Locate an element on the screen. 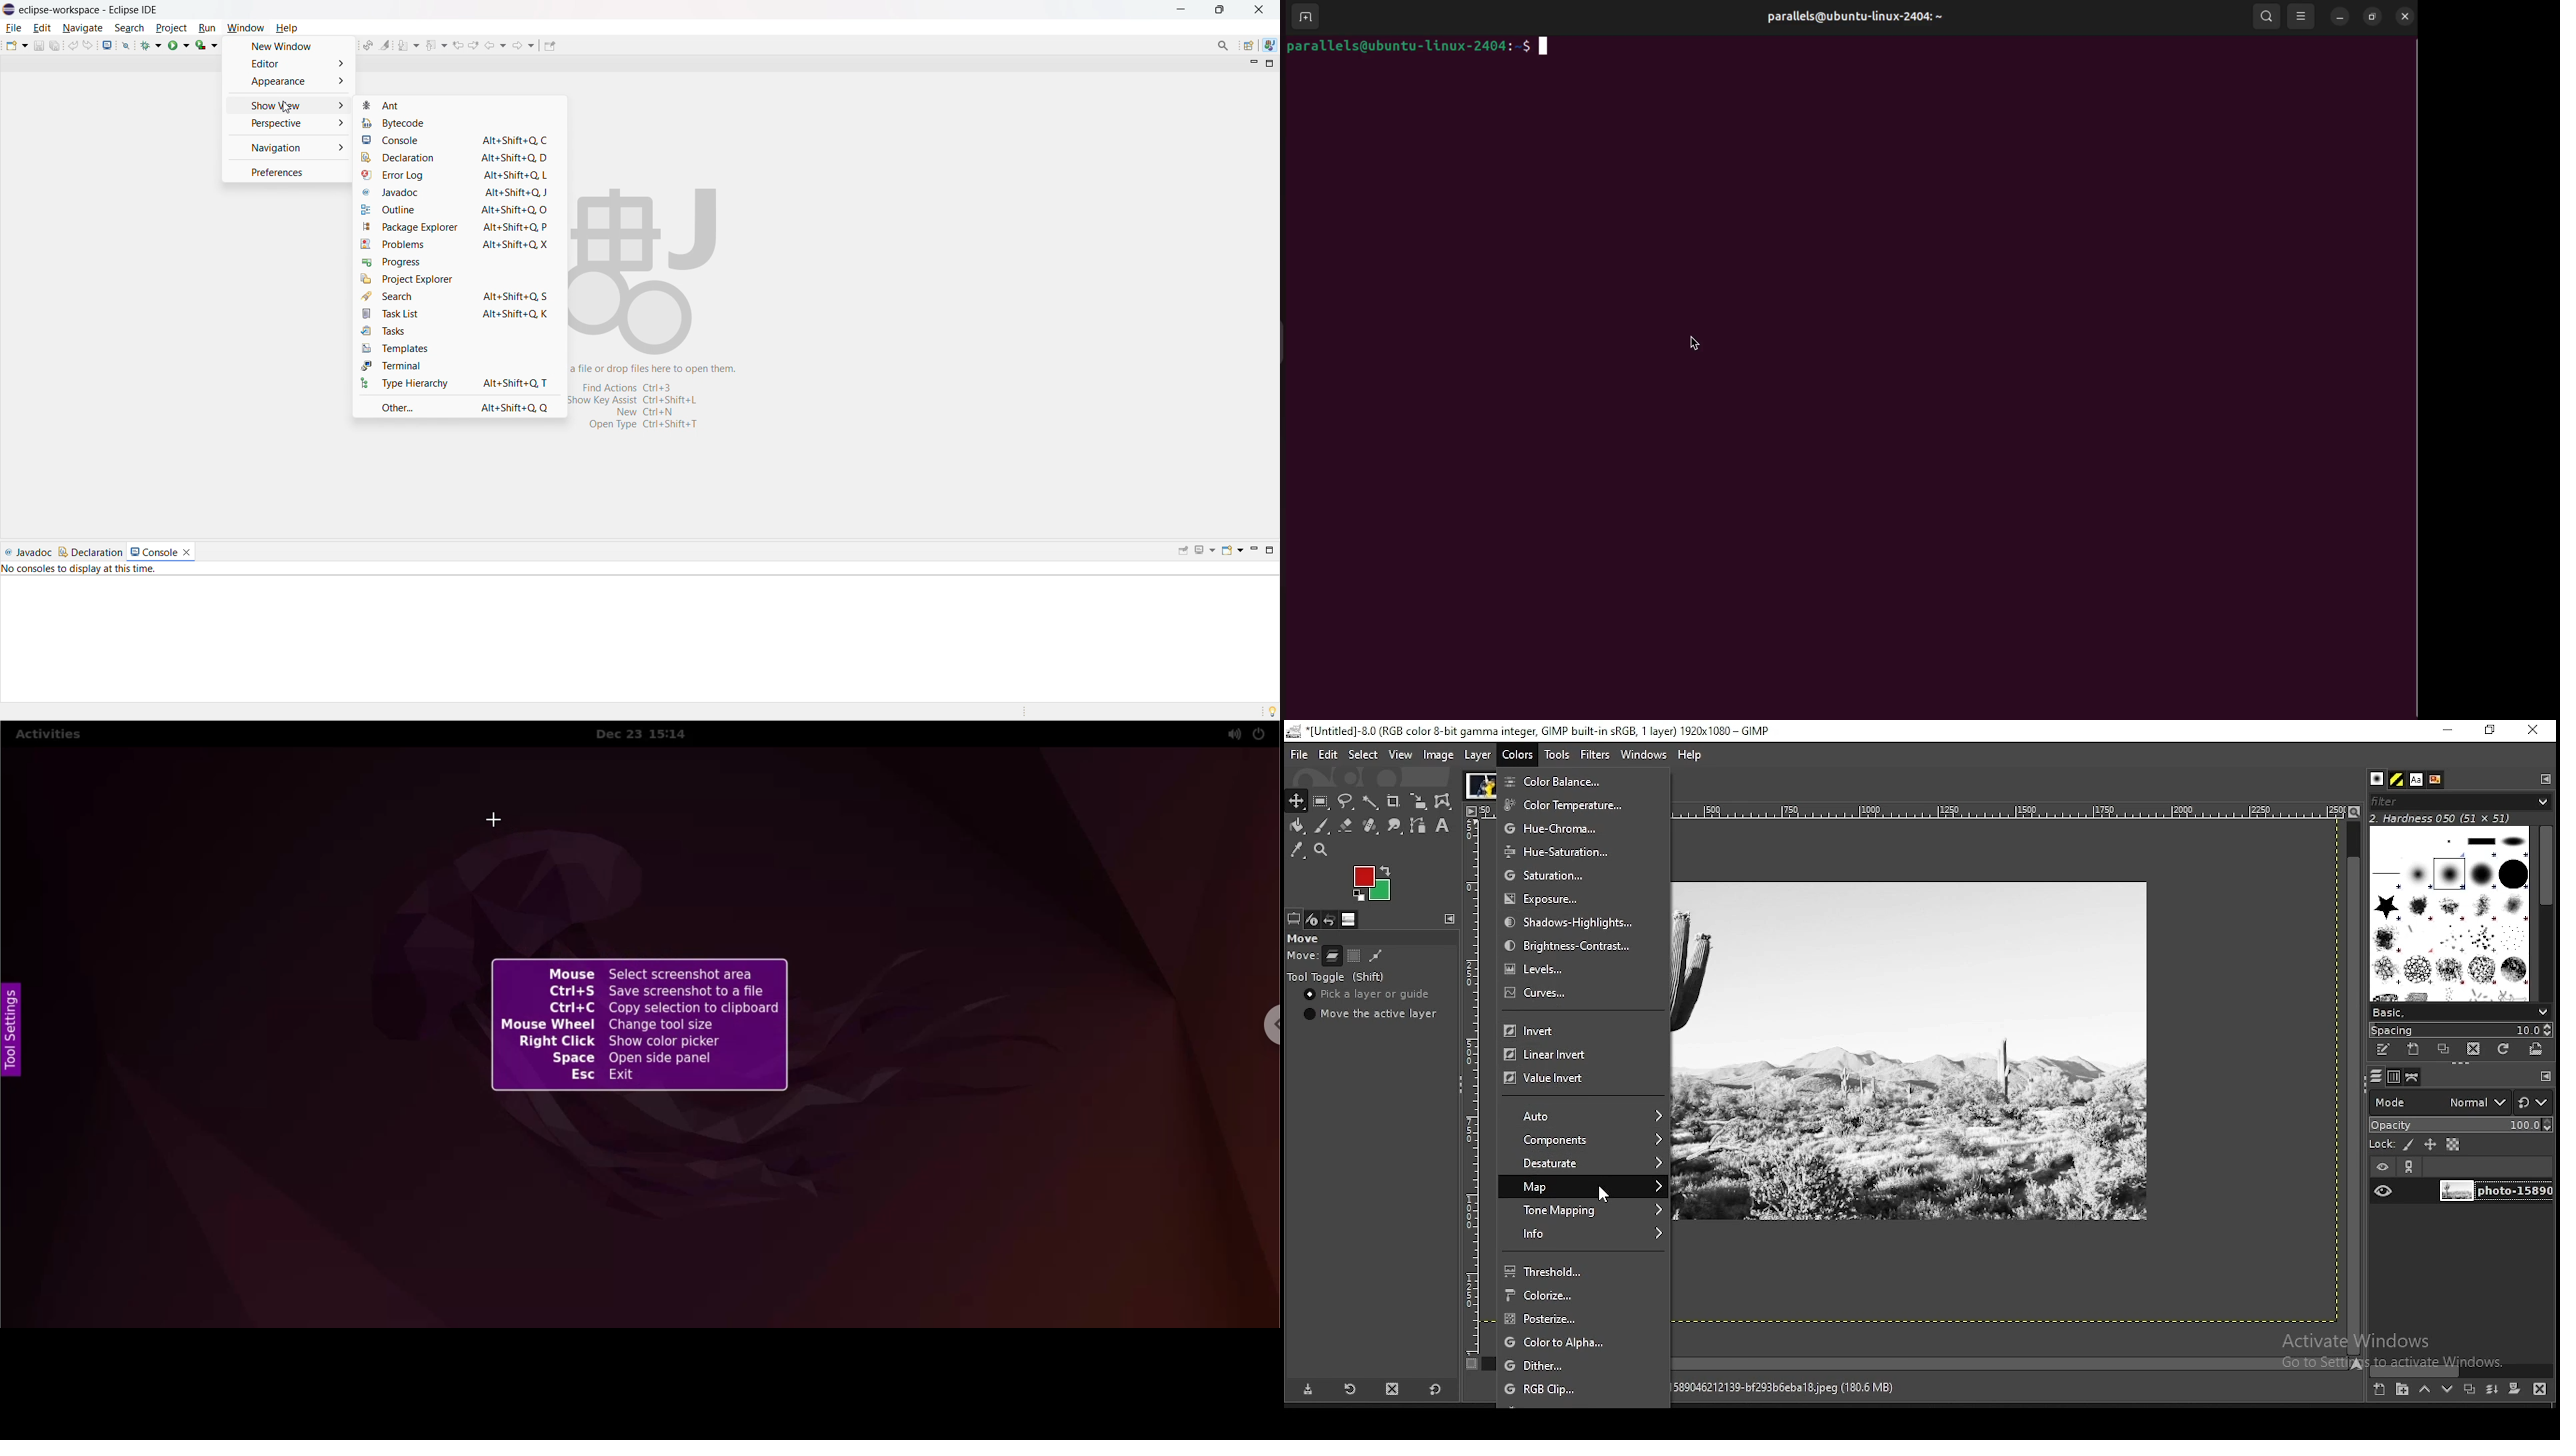  fonts is located at coordinates (2418, 779).